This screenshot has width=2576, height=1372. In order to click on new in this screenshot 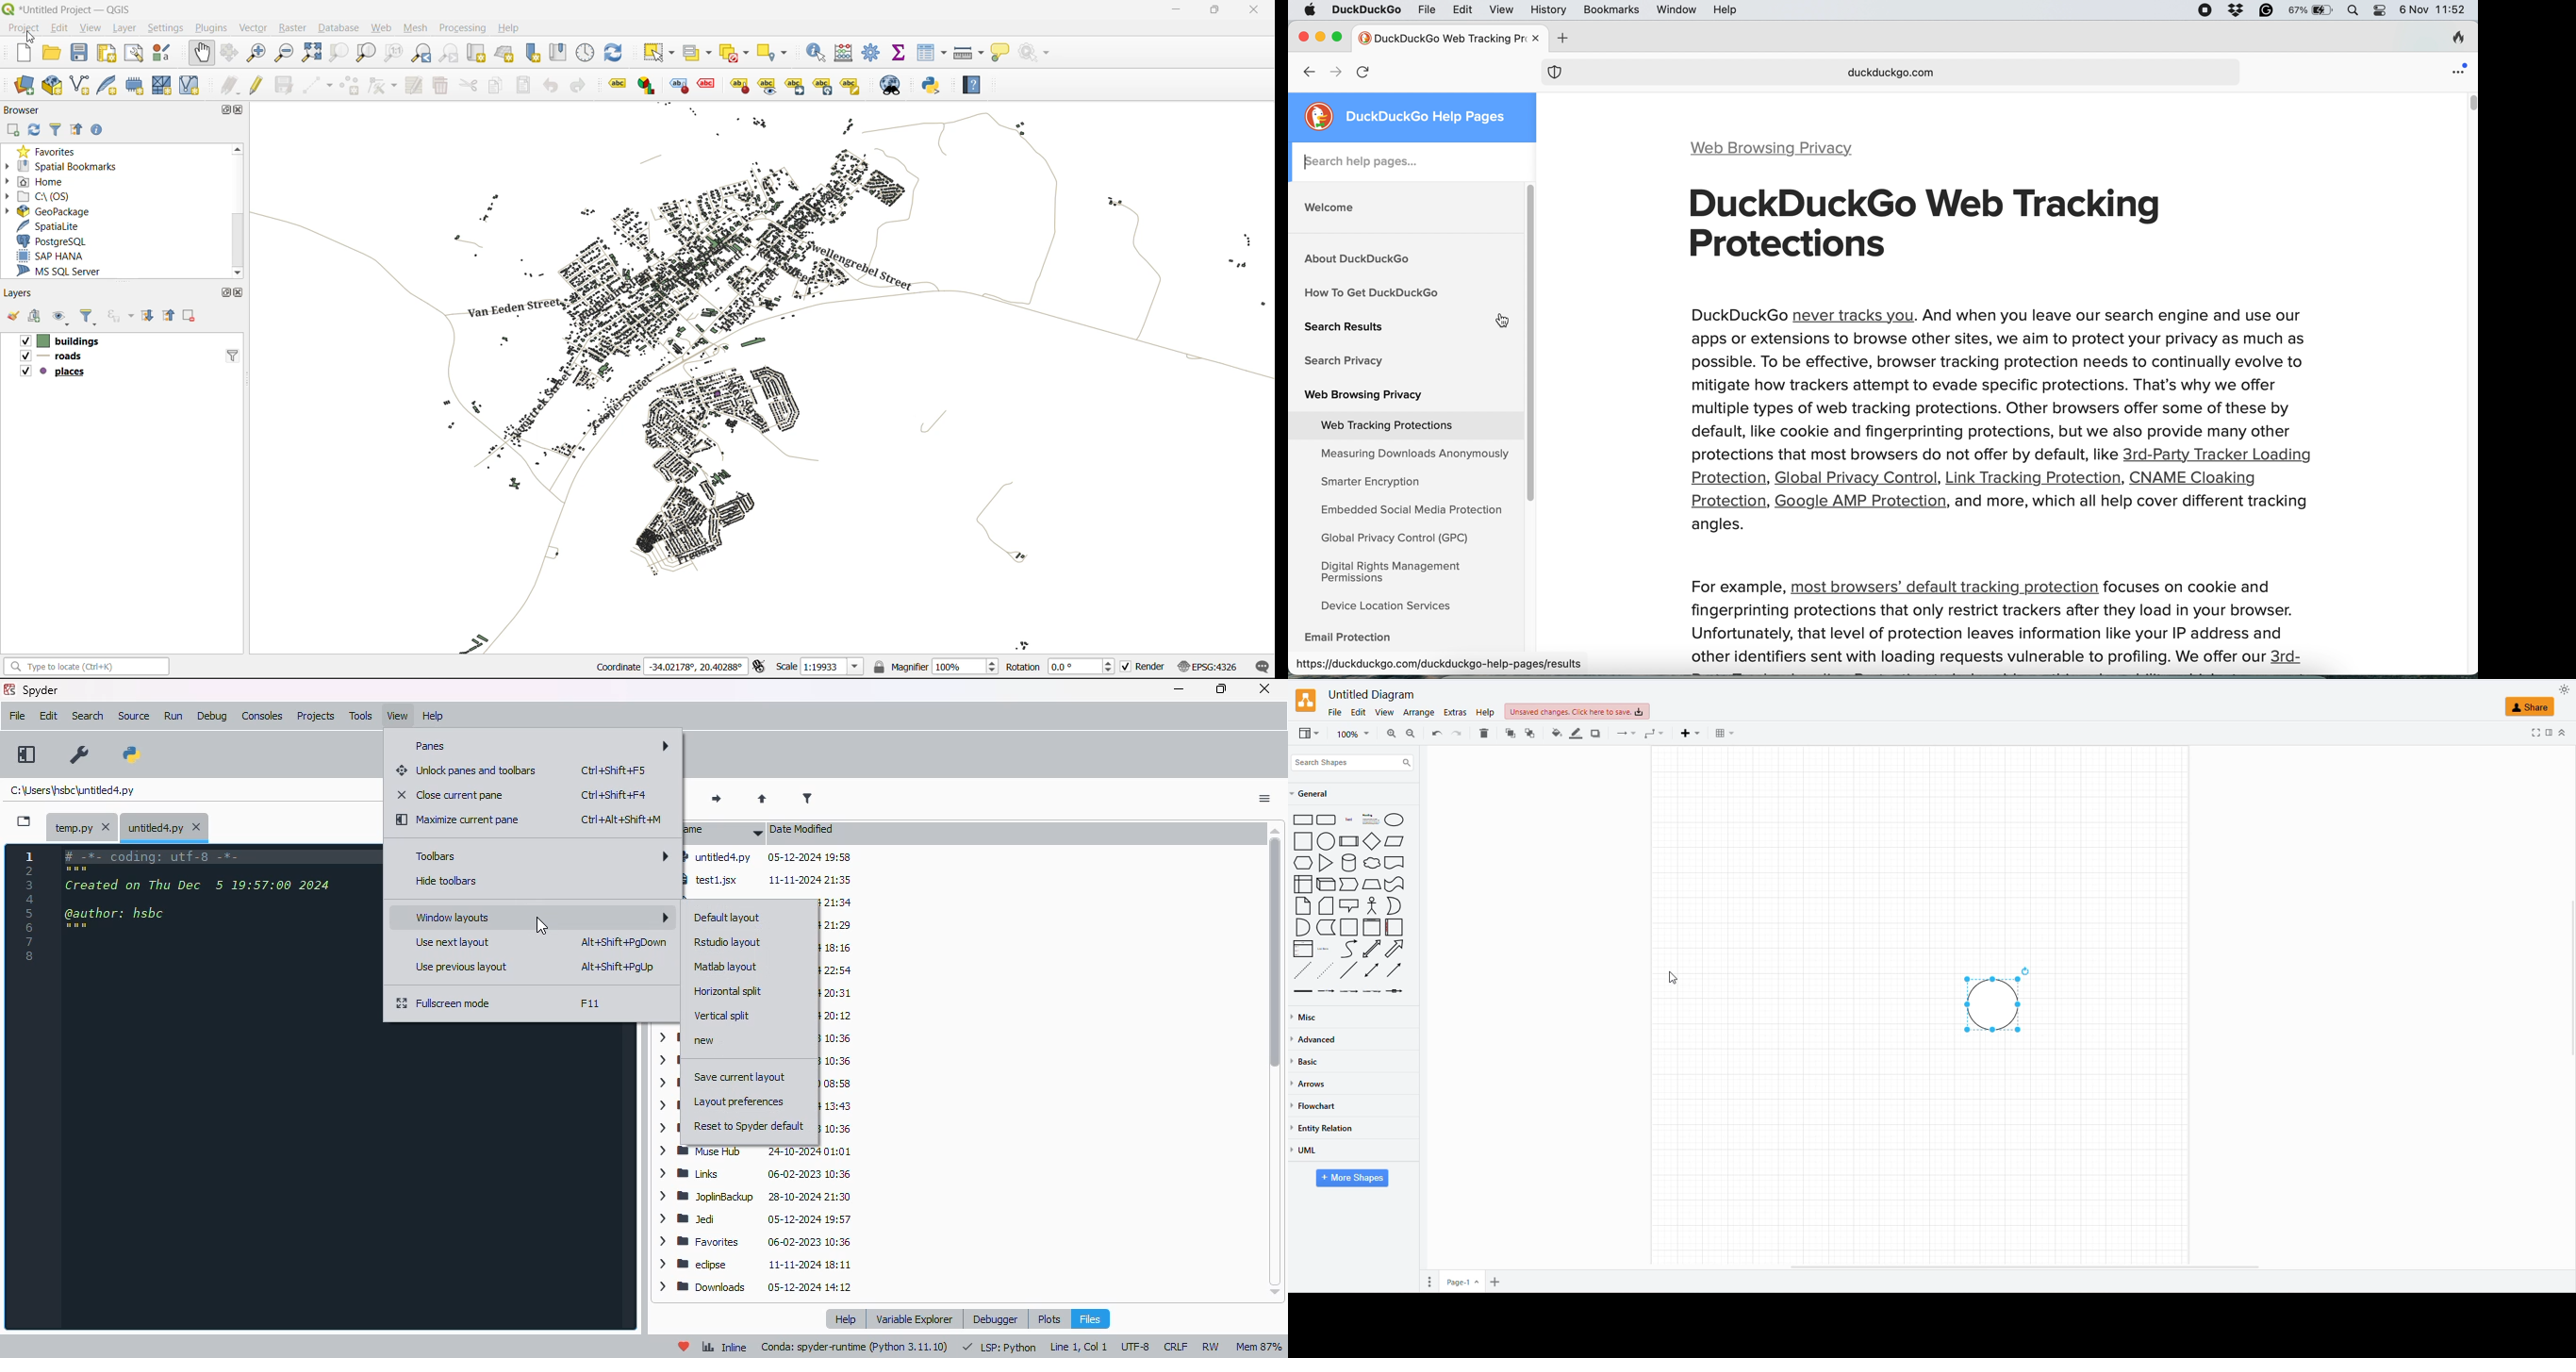, I will do `click(706, 1041)`.